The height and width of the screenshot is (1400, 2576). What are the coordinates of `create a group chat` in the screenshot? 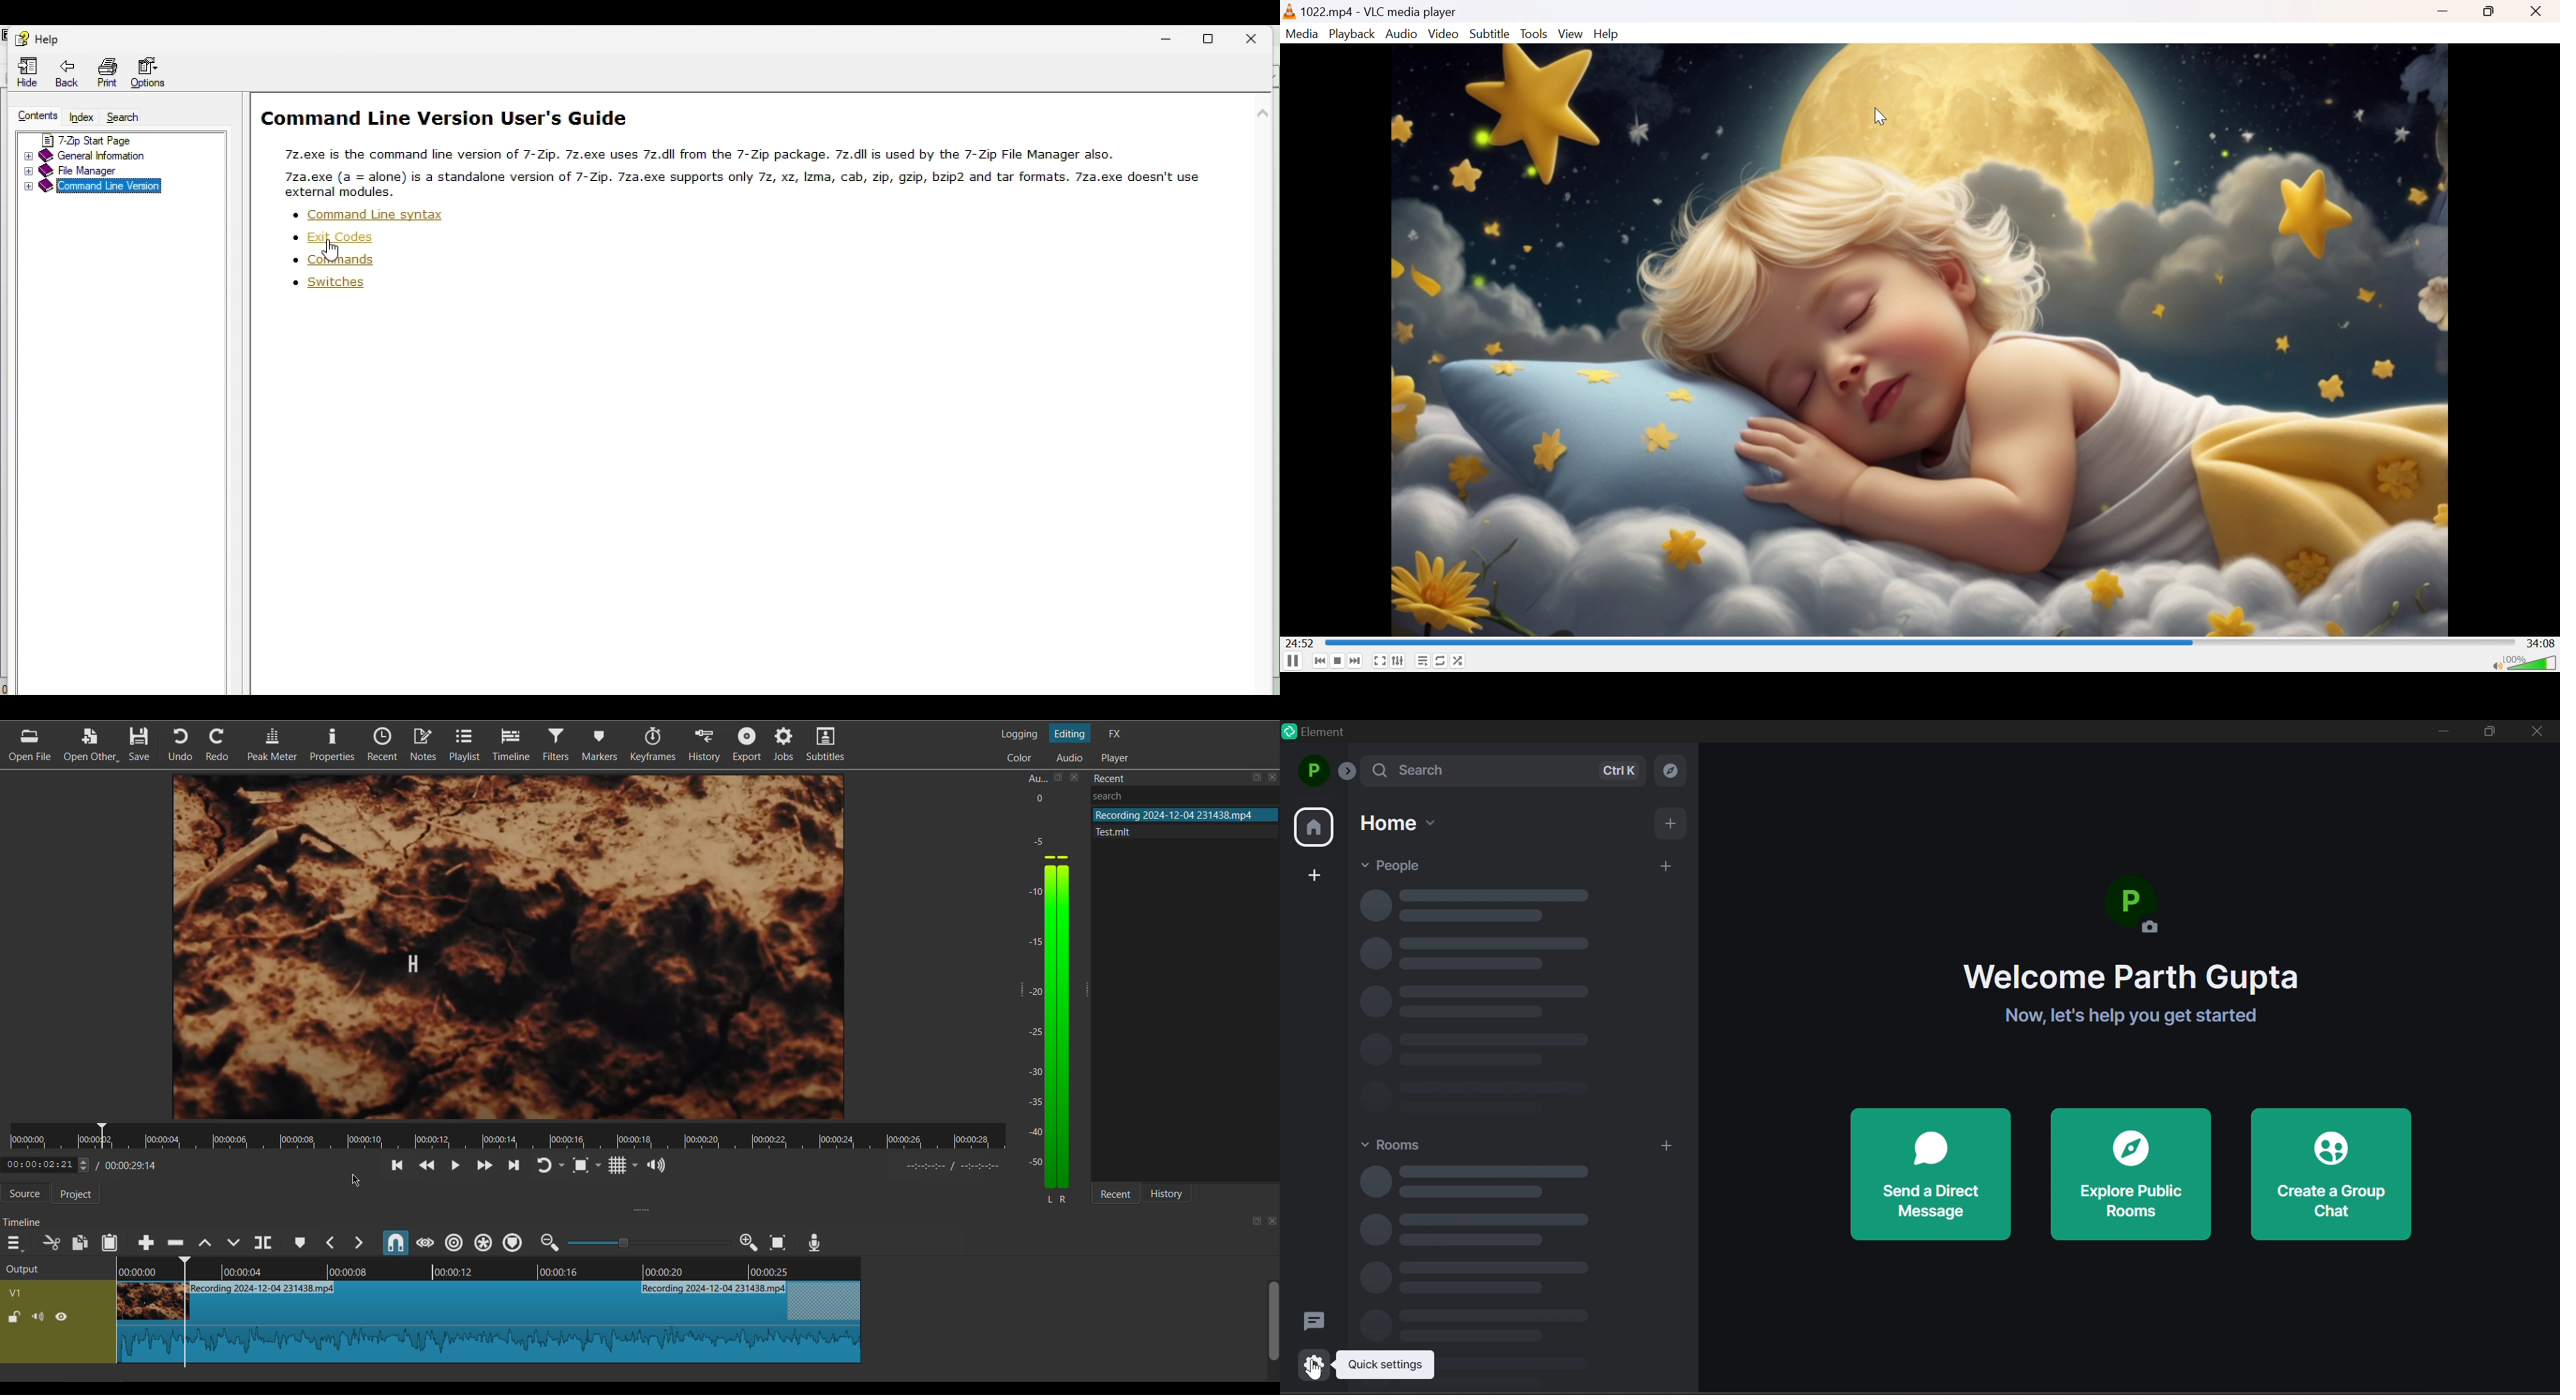 It's located at (2332, 1175).